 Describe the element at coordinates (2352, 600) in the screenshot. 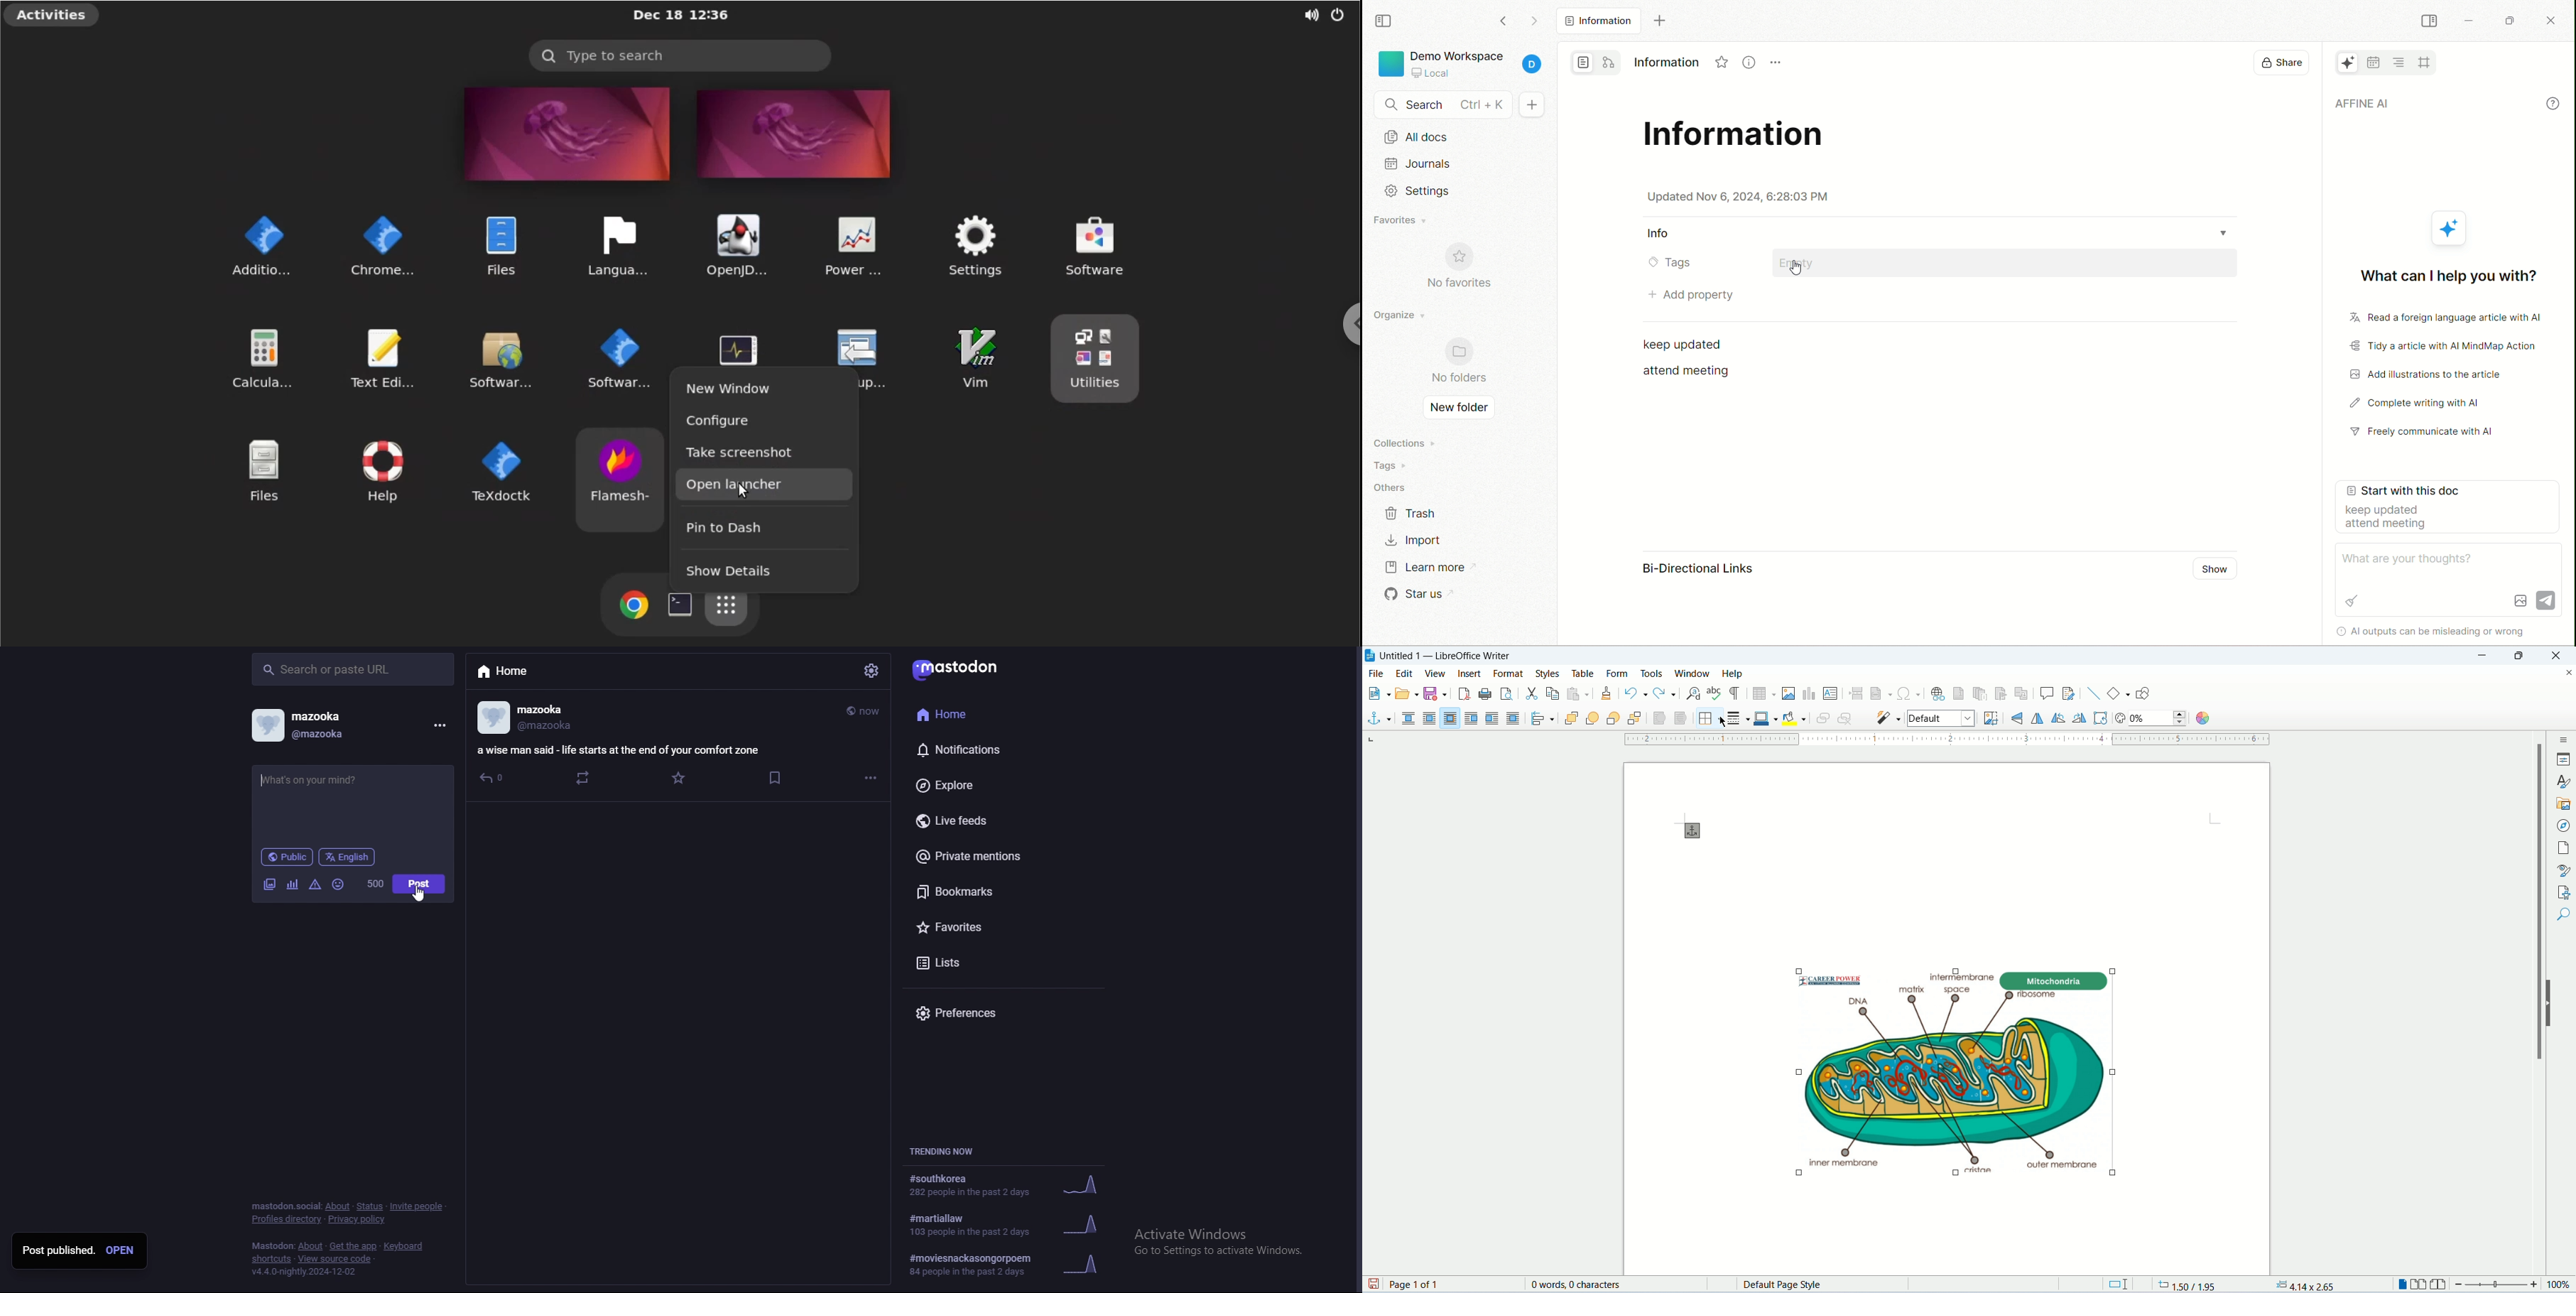

I see `Brush` at that location.